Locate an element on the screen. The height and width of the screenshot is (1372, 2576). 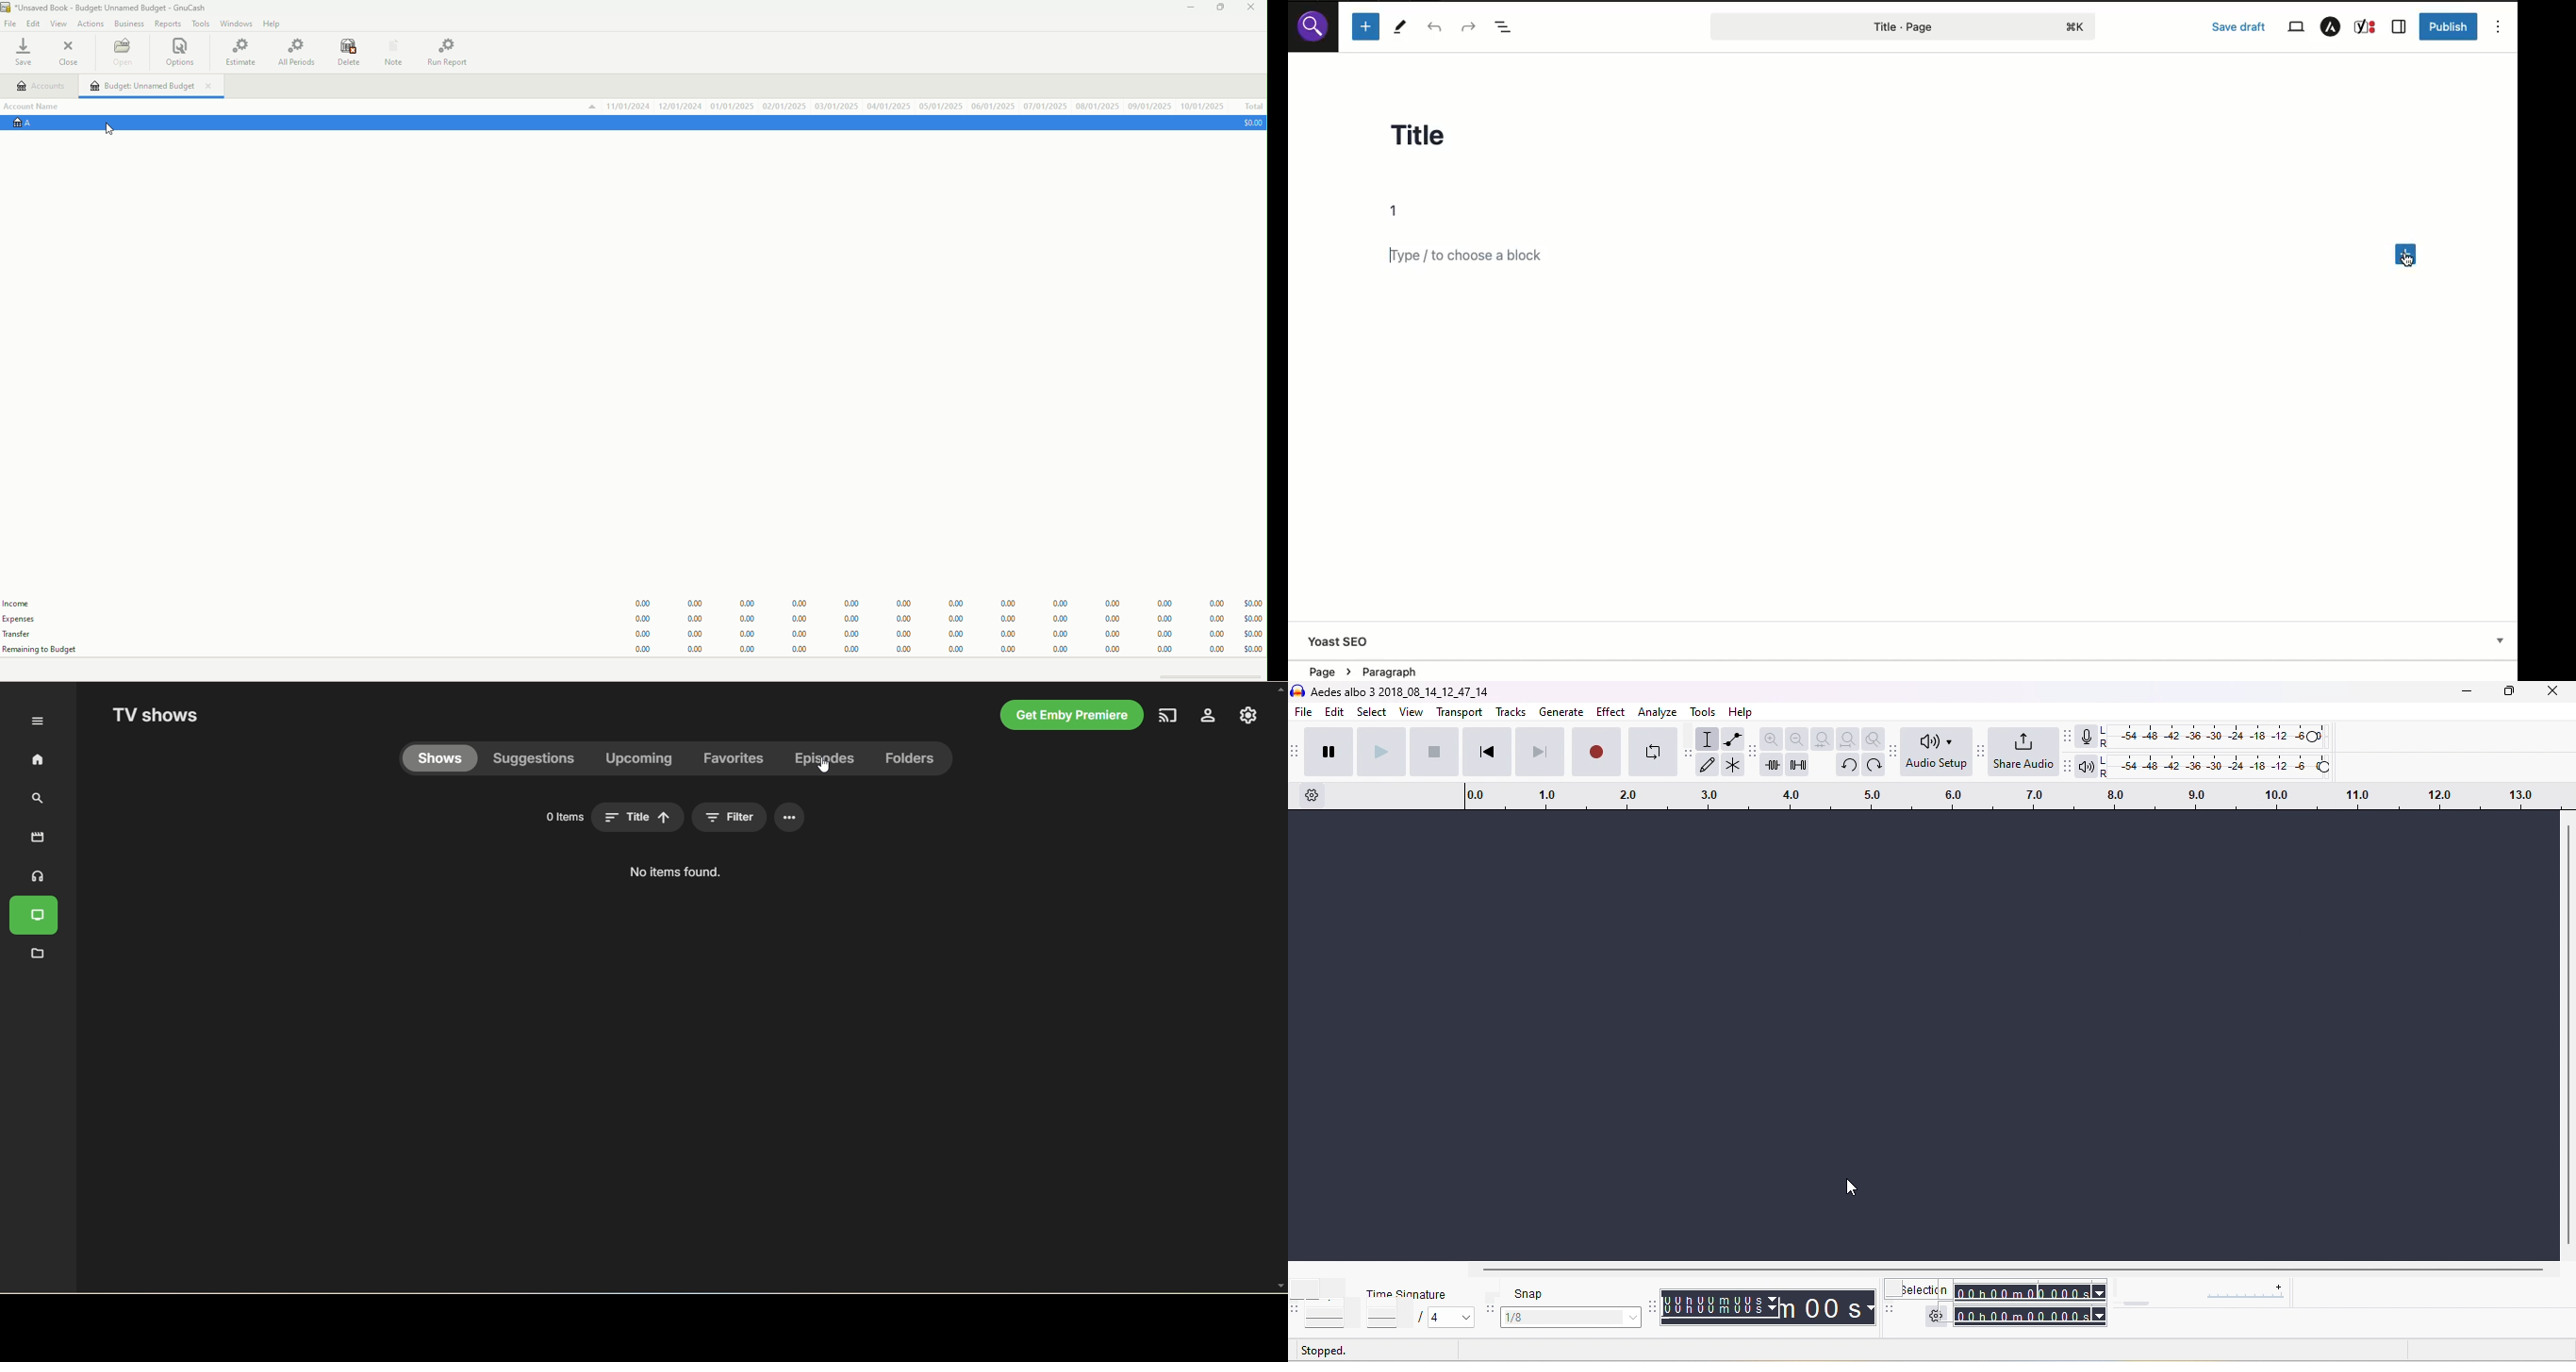
playback speed is located at coordinates (2223, 1293).